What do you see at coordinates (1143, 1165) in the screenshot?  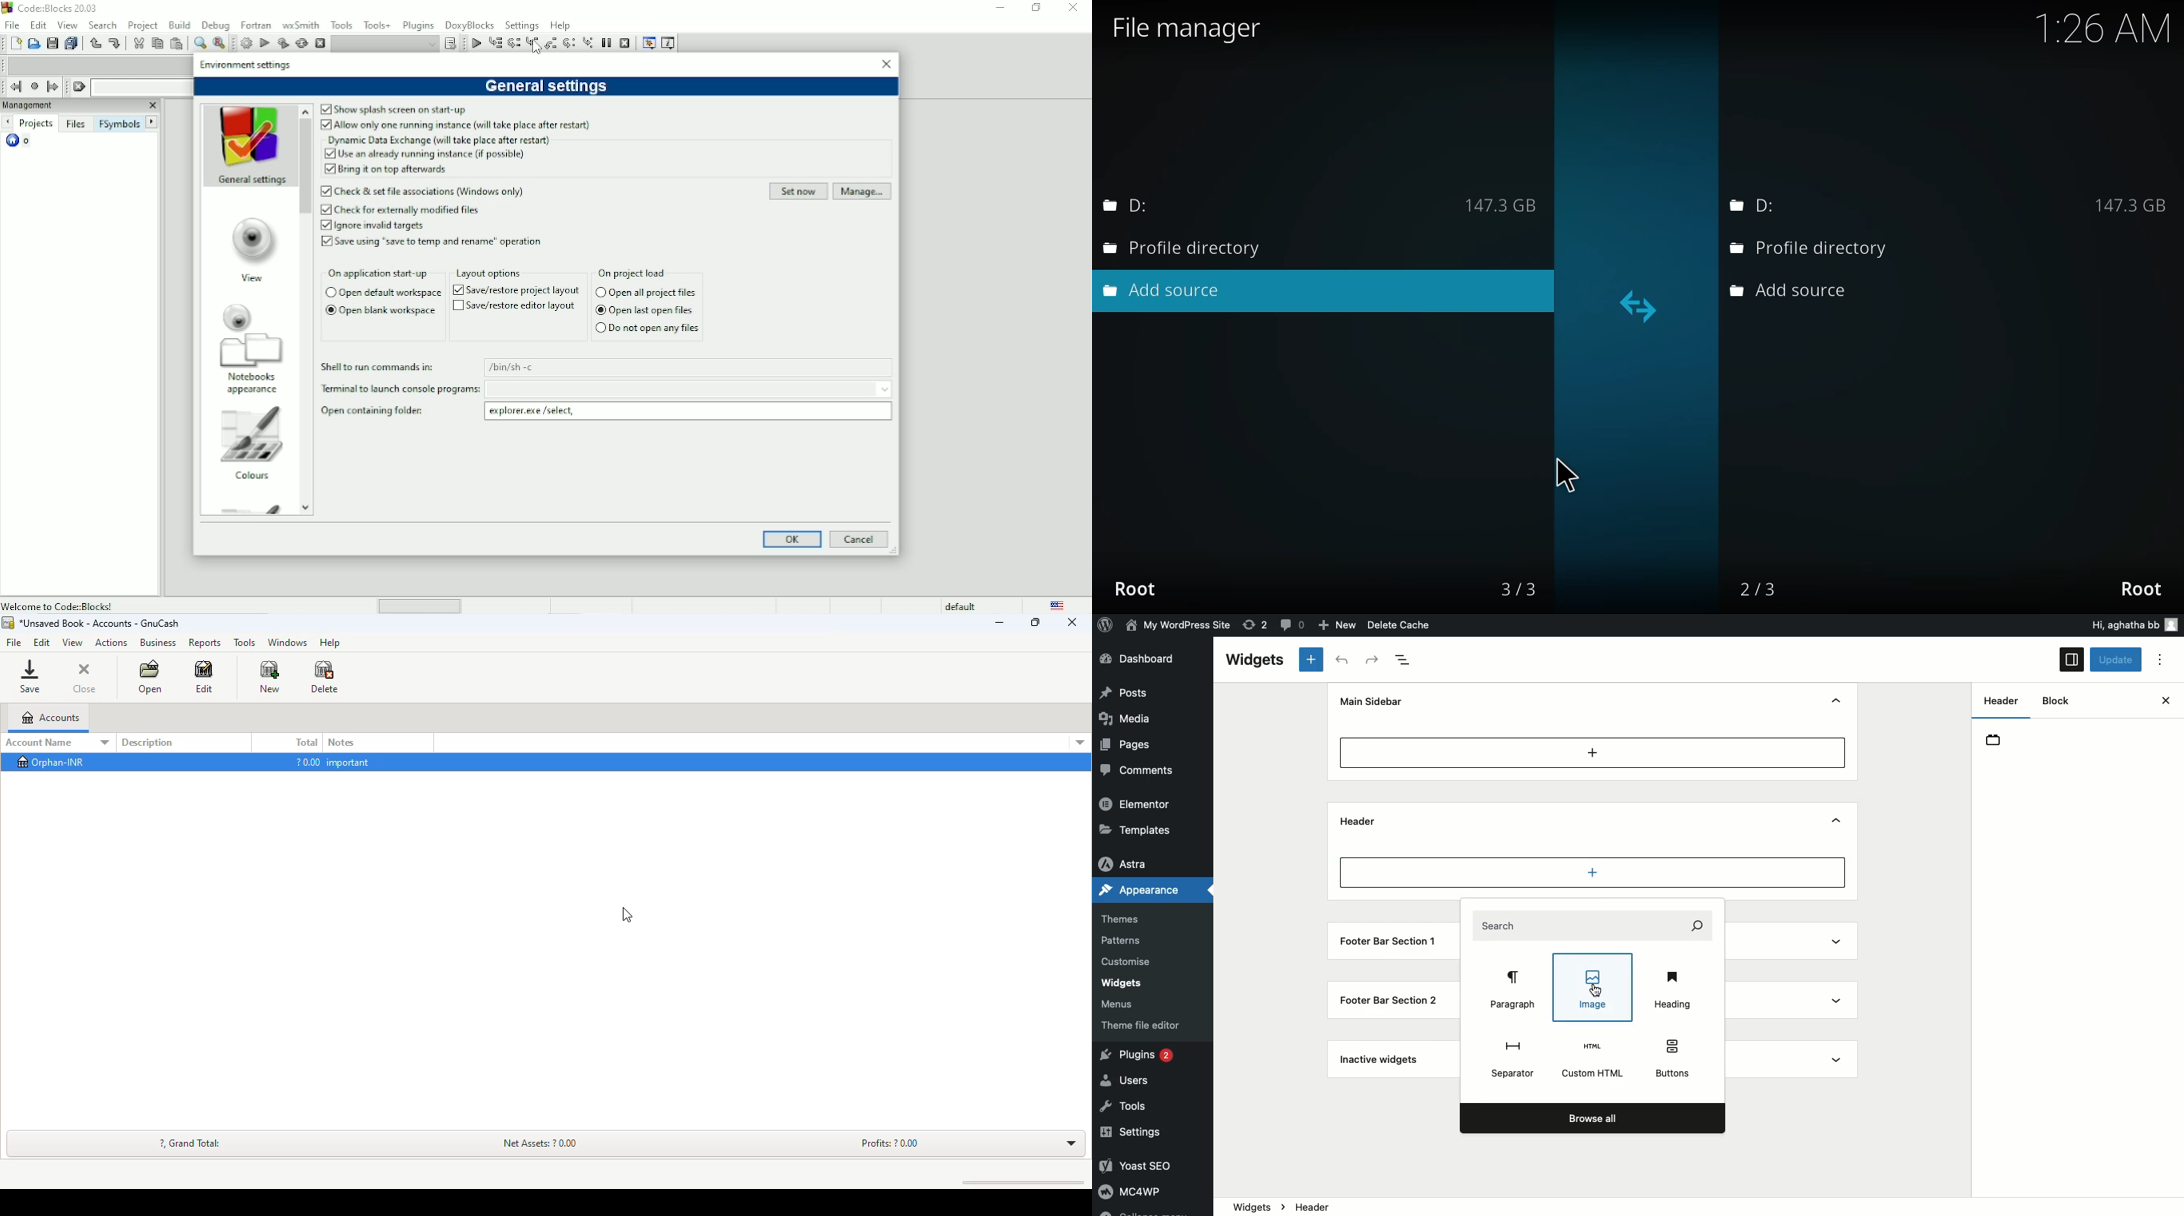 I see `Yoast SEO` at bounding box center [1143, 1165].